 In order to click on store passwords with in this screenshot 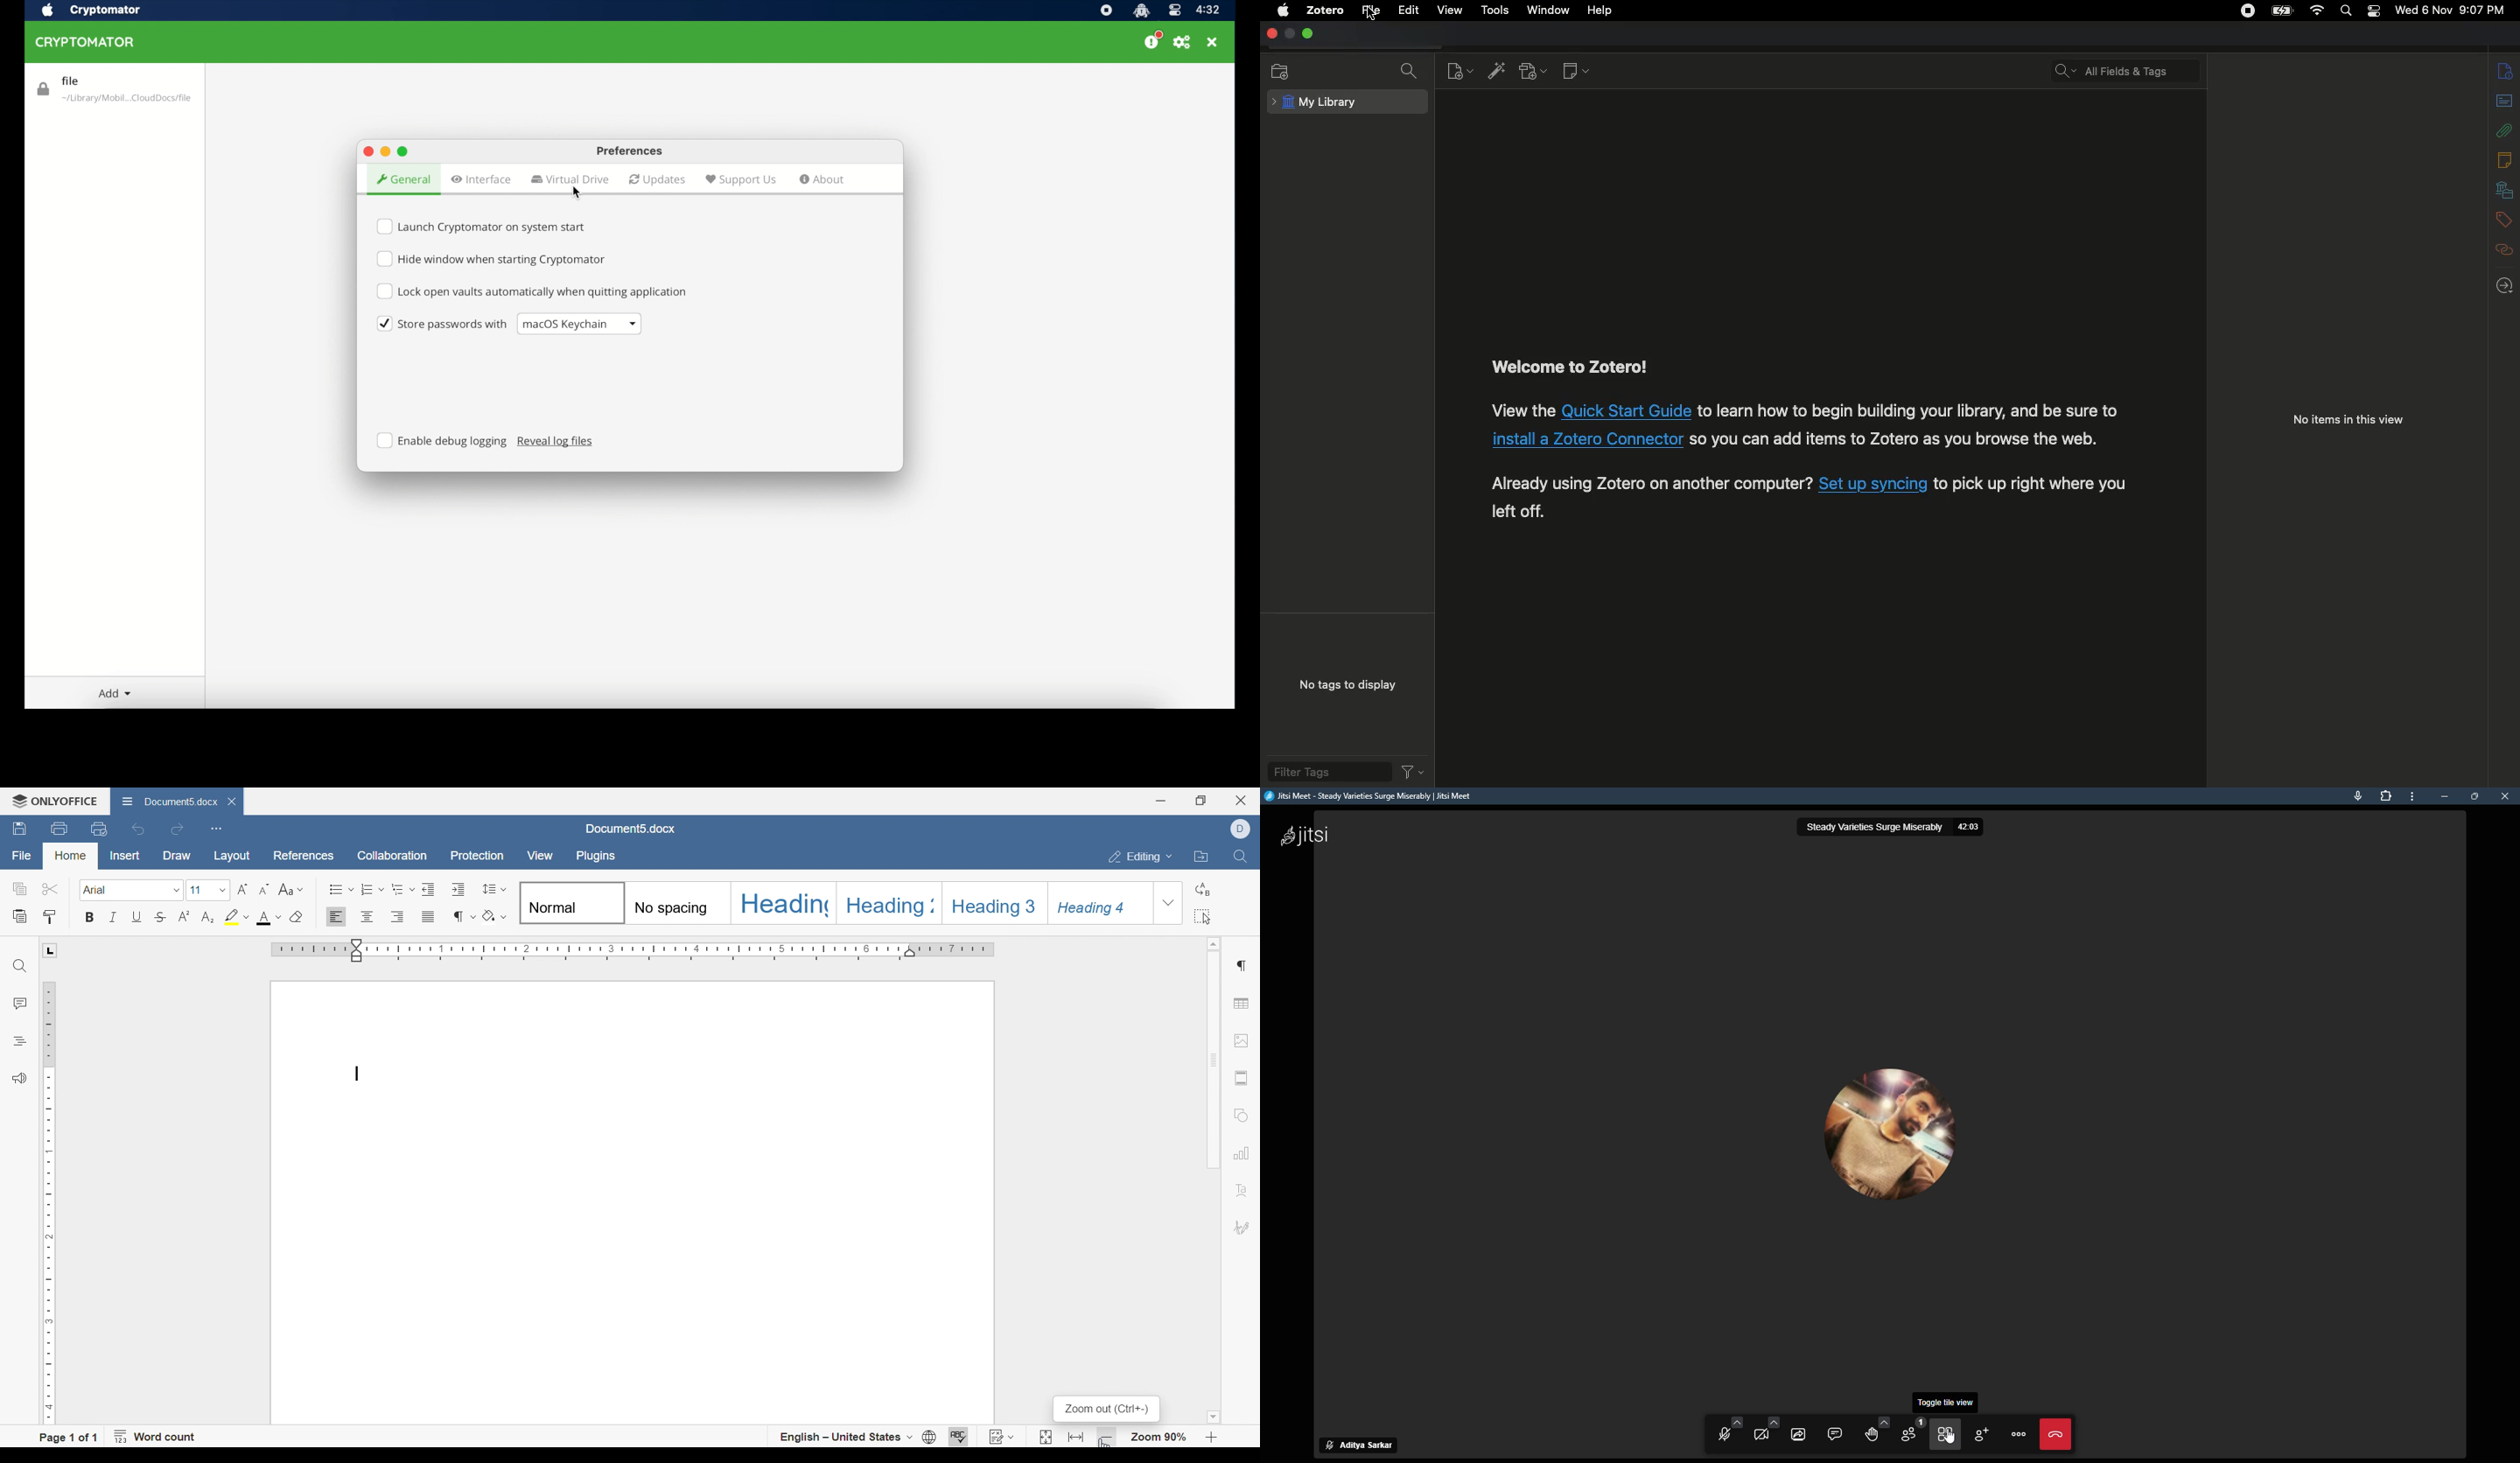, I will do `click(441, 324)`.